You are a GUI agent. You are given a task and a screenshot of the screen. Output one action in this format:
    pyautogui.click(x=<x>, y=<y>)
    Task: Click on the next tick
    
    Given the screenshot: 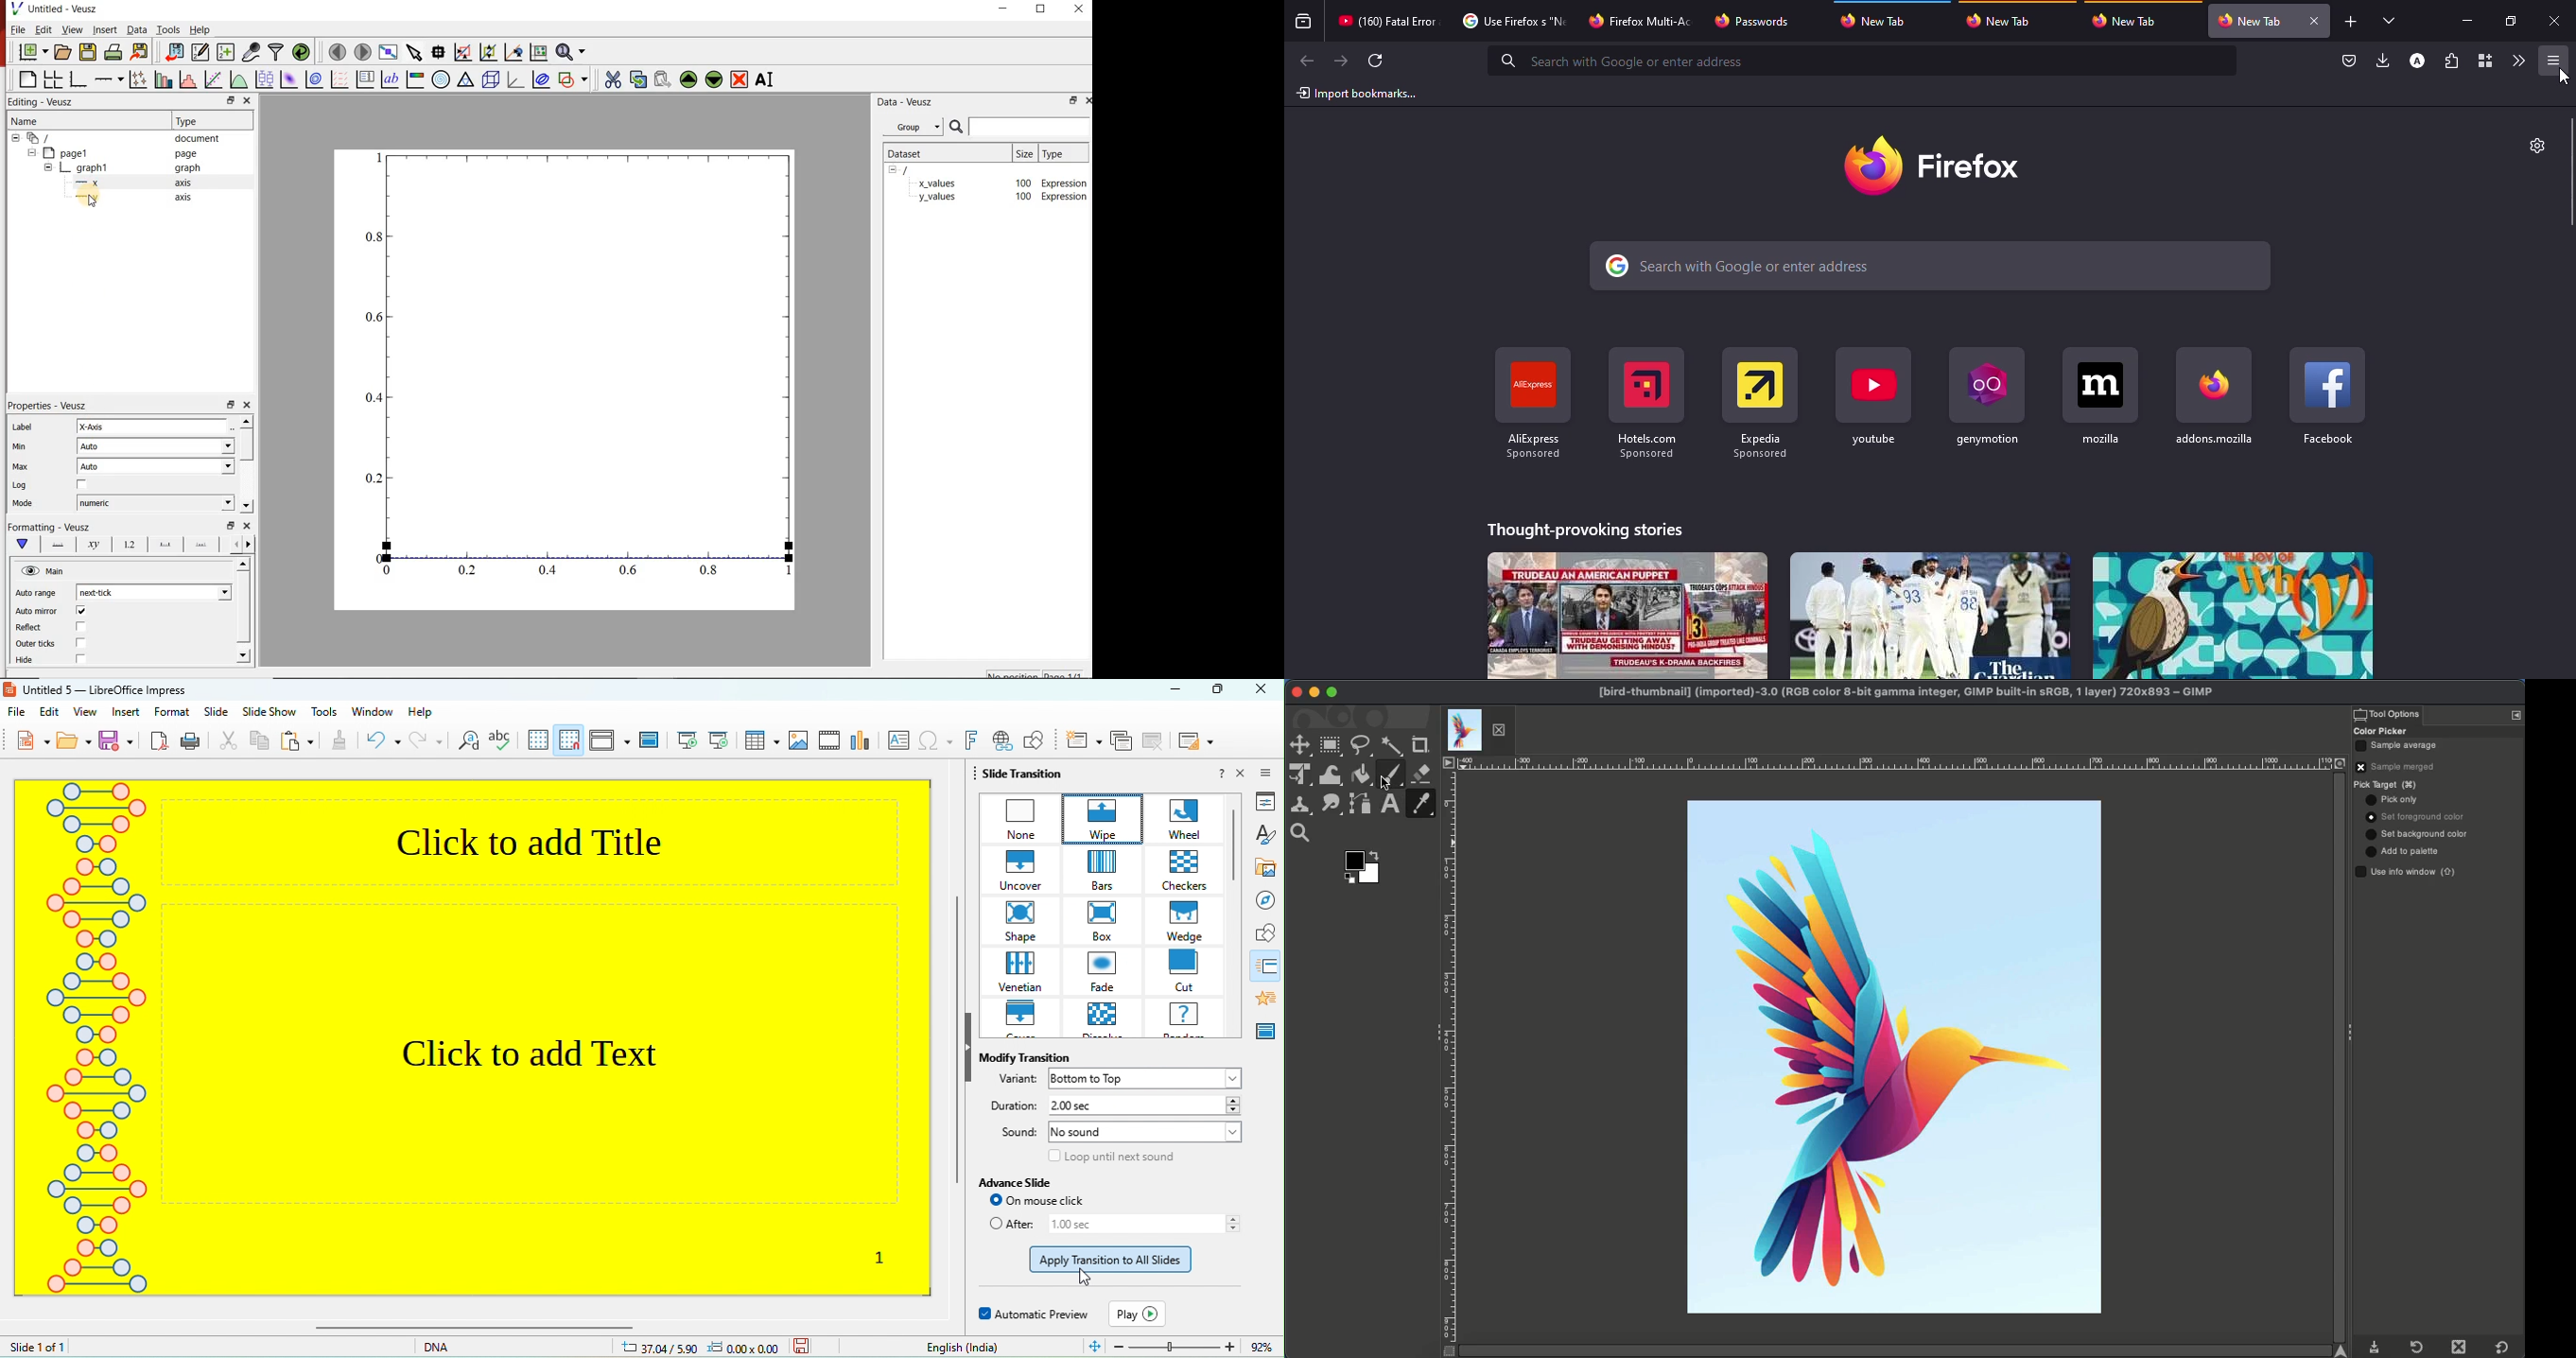 What is the action you would take?
    pyautogui.click(x=154, y=592)
    